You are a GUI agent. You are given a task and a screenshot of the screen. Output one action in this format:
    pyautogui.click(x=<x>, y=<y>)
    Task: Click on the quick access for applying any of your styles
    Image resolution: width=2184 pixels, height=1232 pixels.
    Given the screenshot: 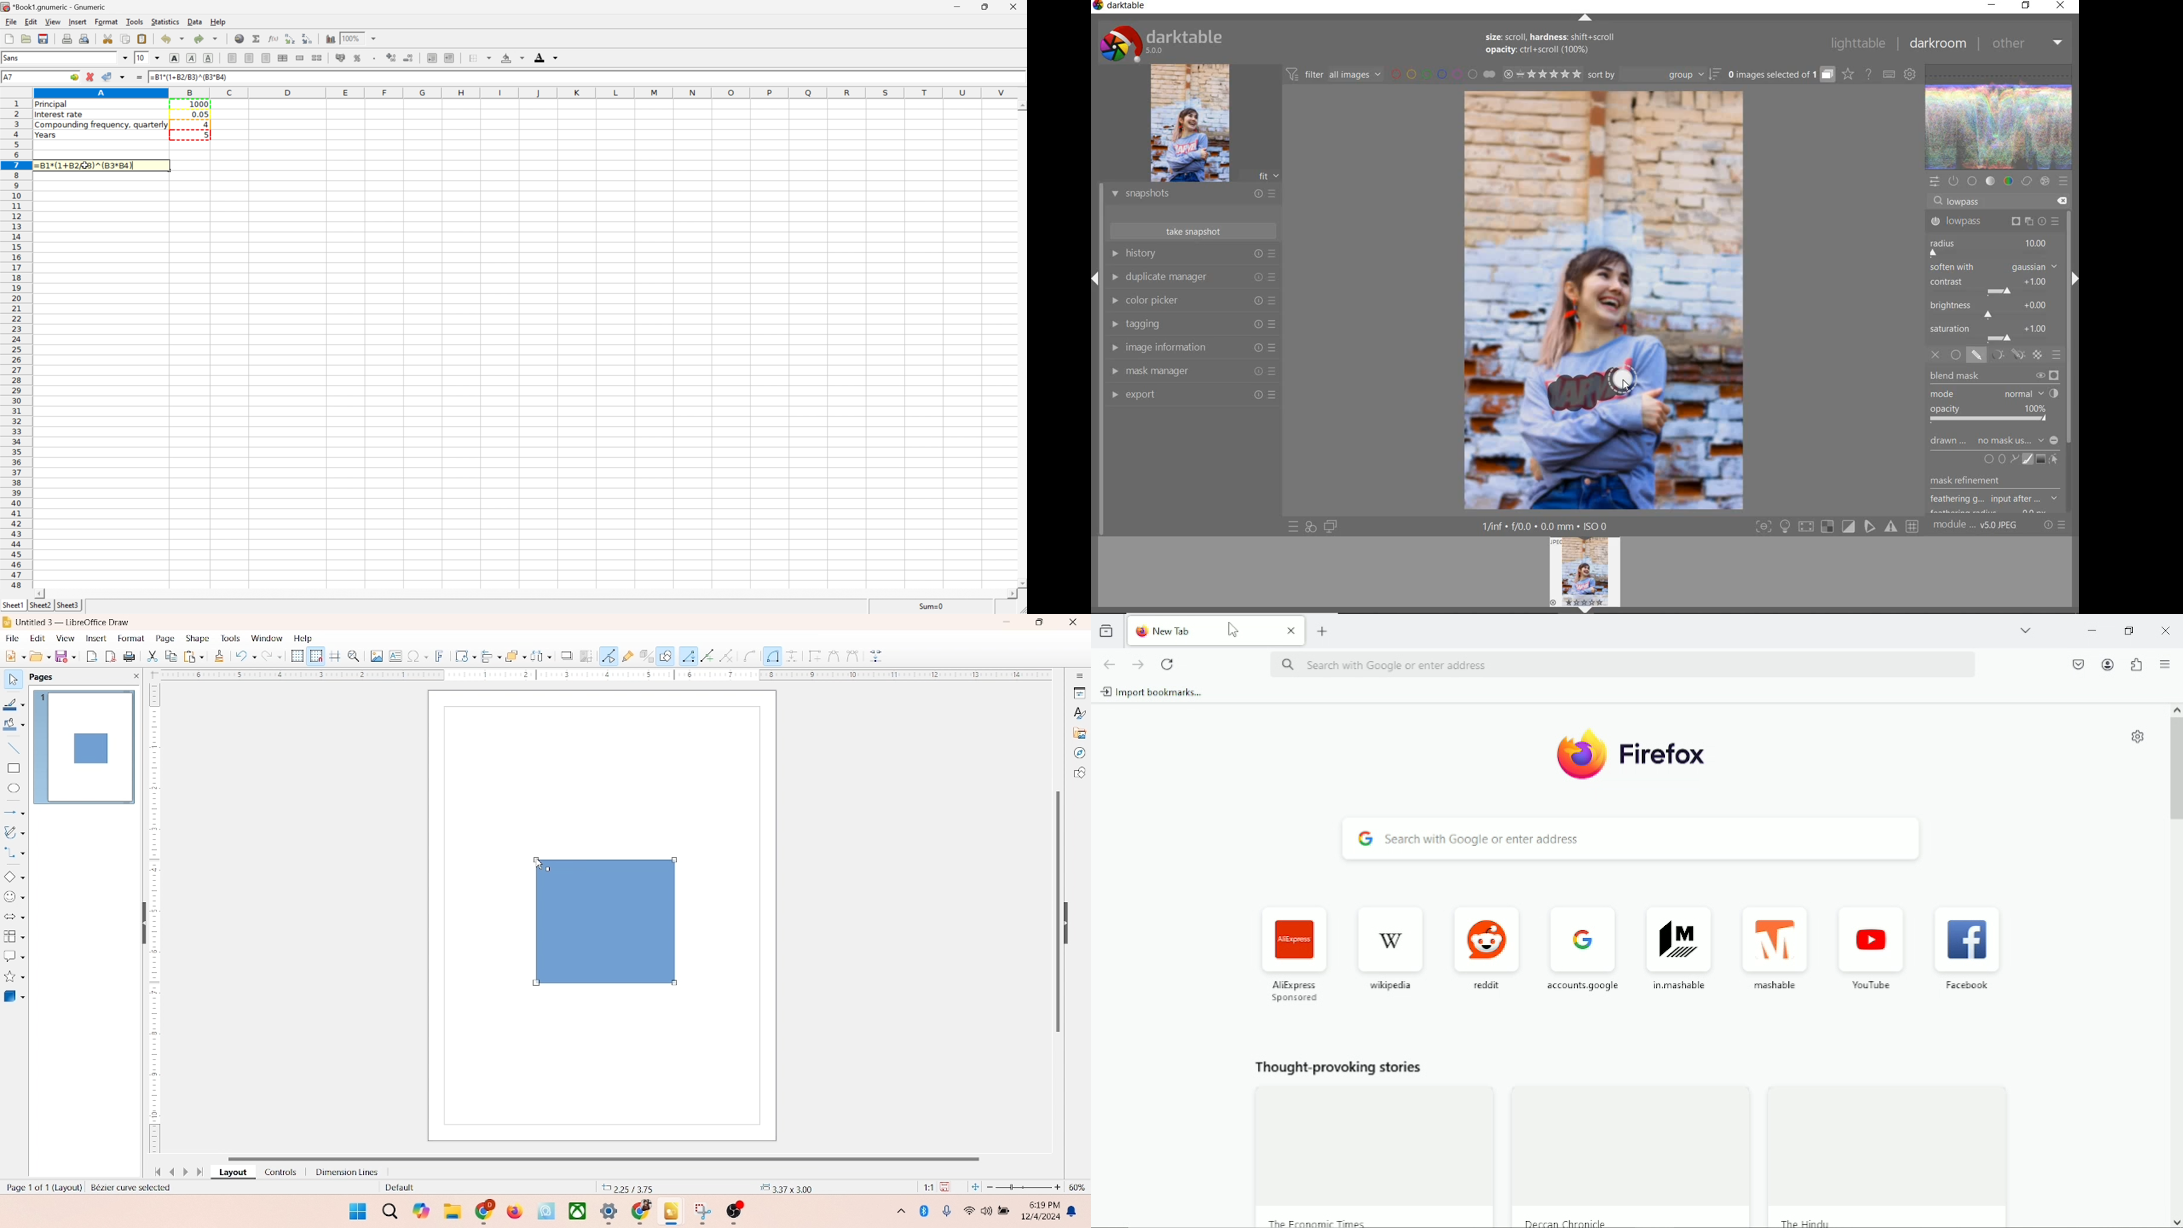 What is the action you would take?
    pyautogui.click(x=1311, y=526)
    